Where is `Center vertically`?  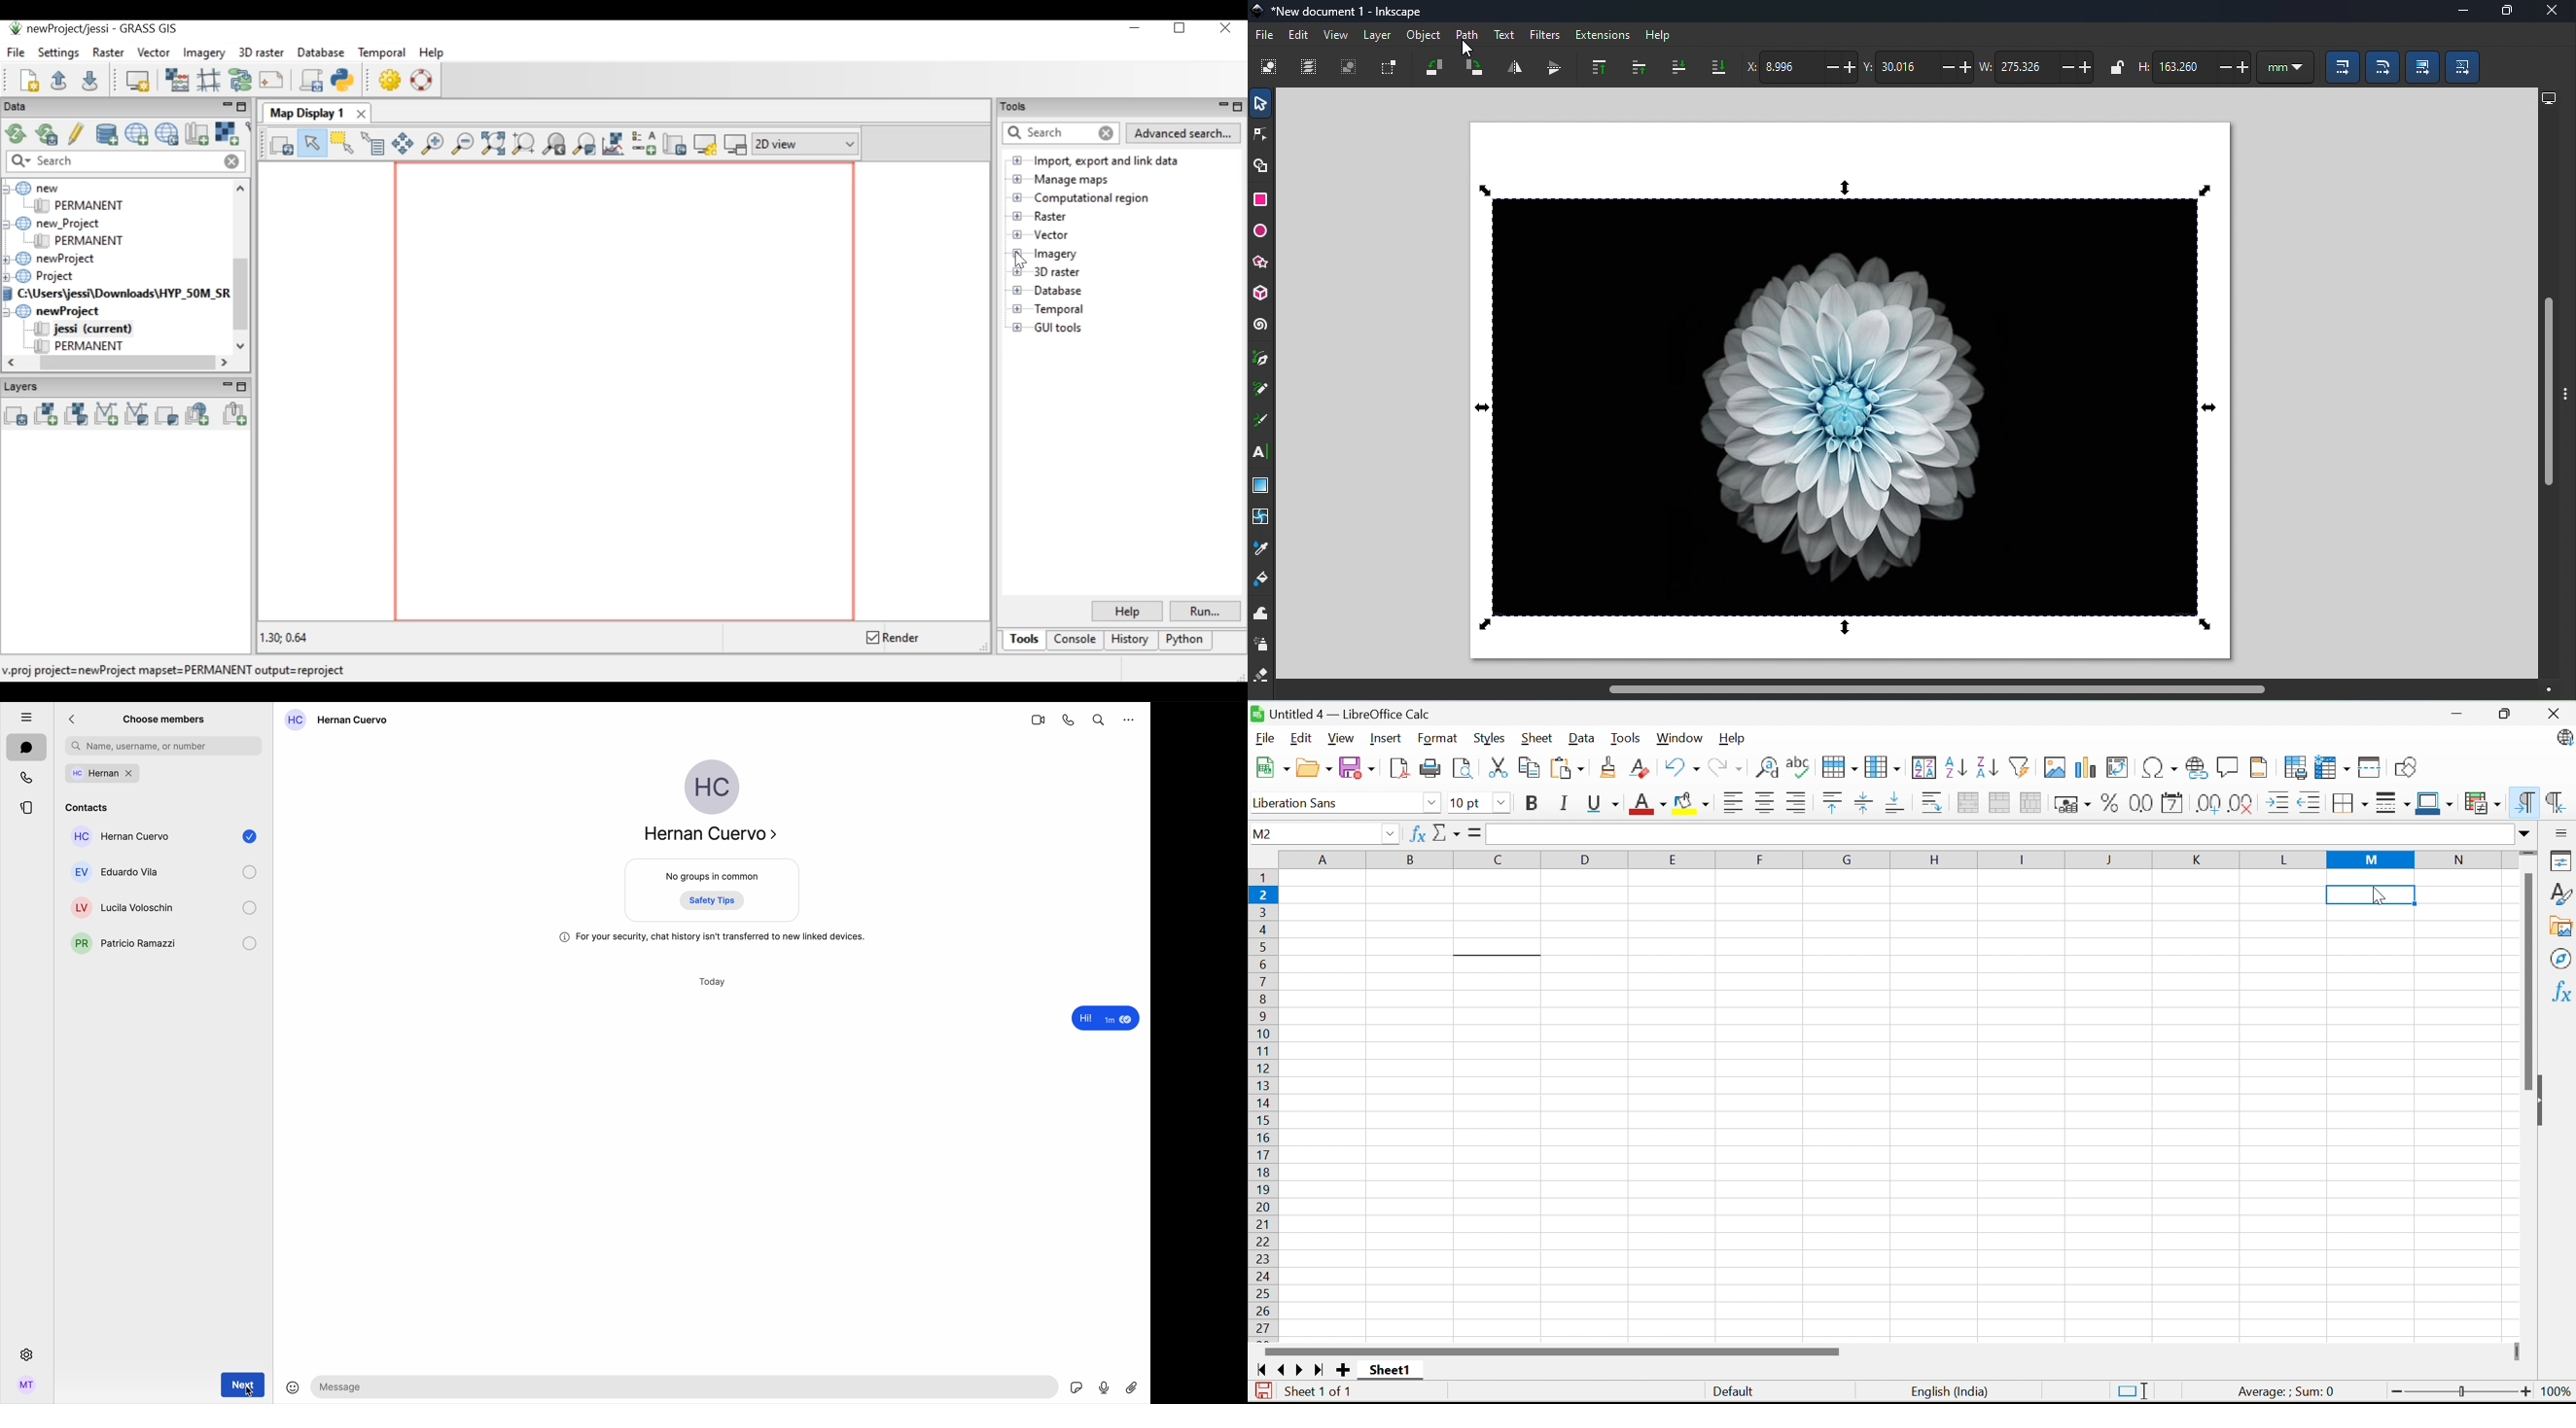 Center vertically is located at coordinates (1862, 802).